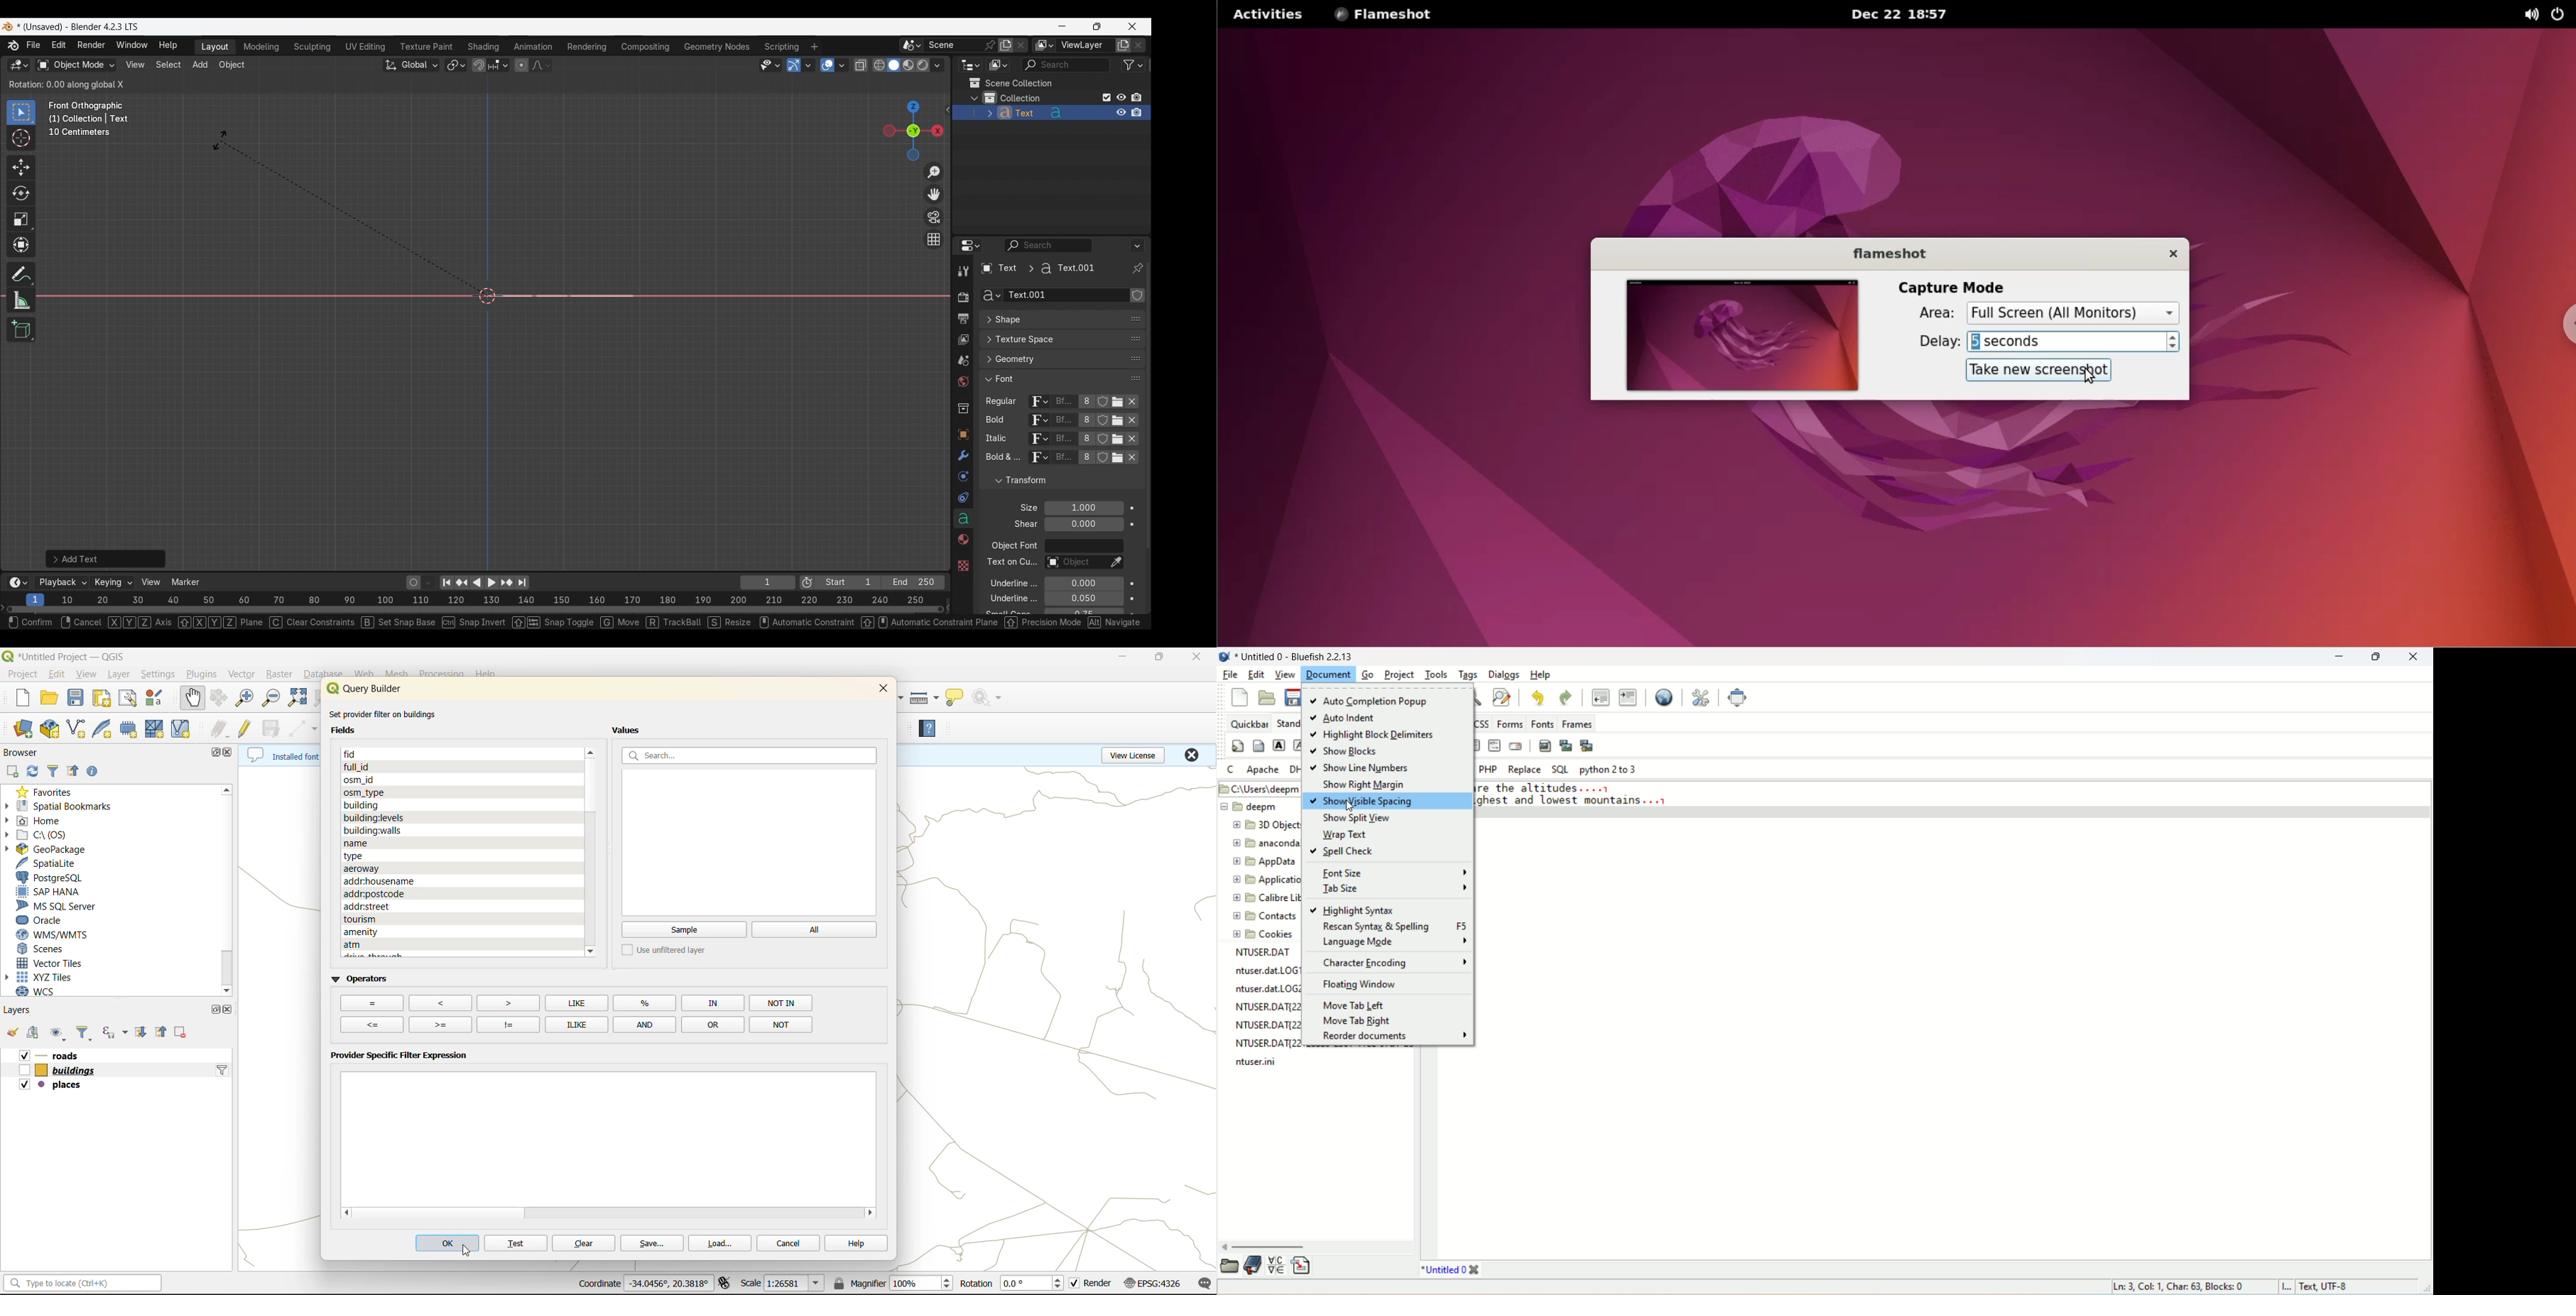  I want to click on browser, so click(20, 751).